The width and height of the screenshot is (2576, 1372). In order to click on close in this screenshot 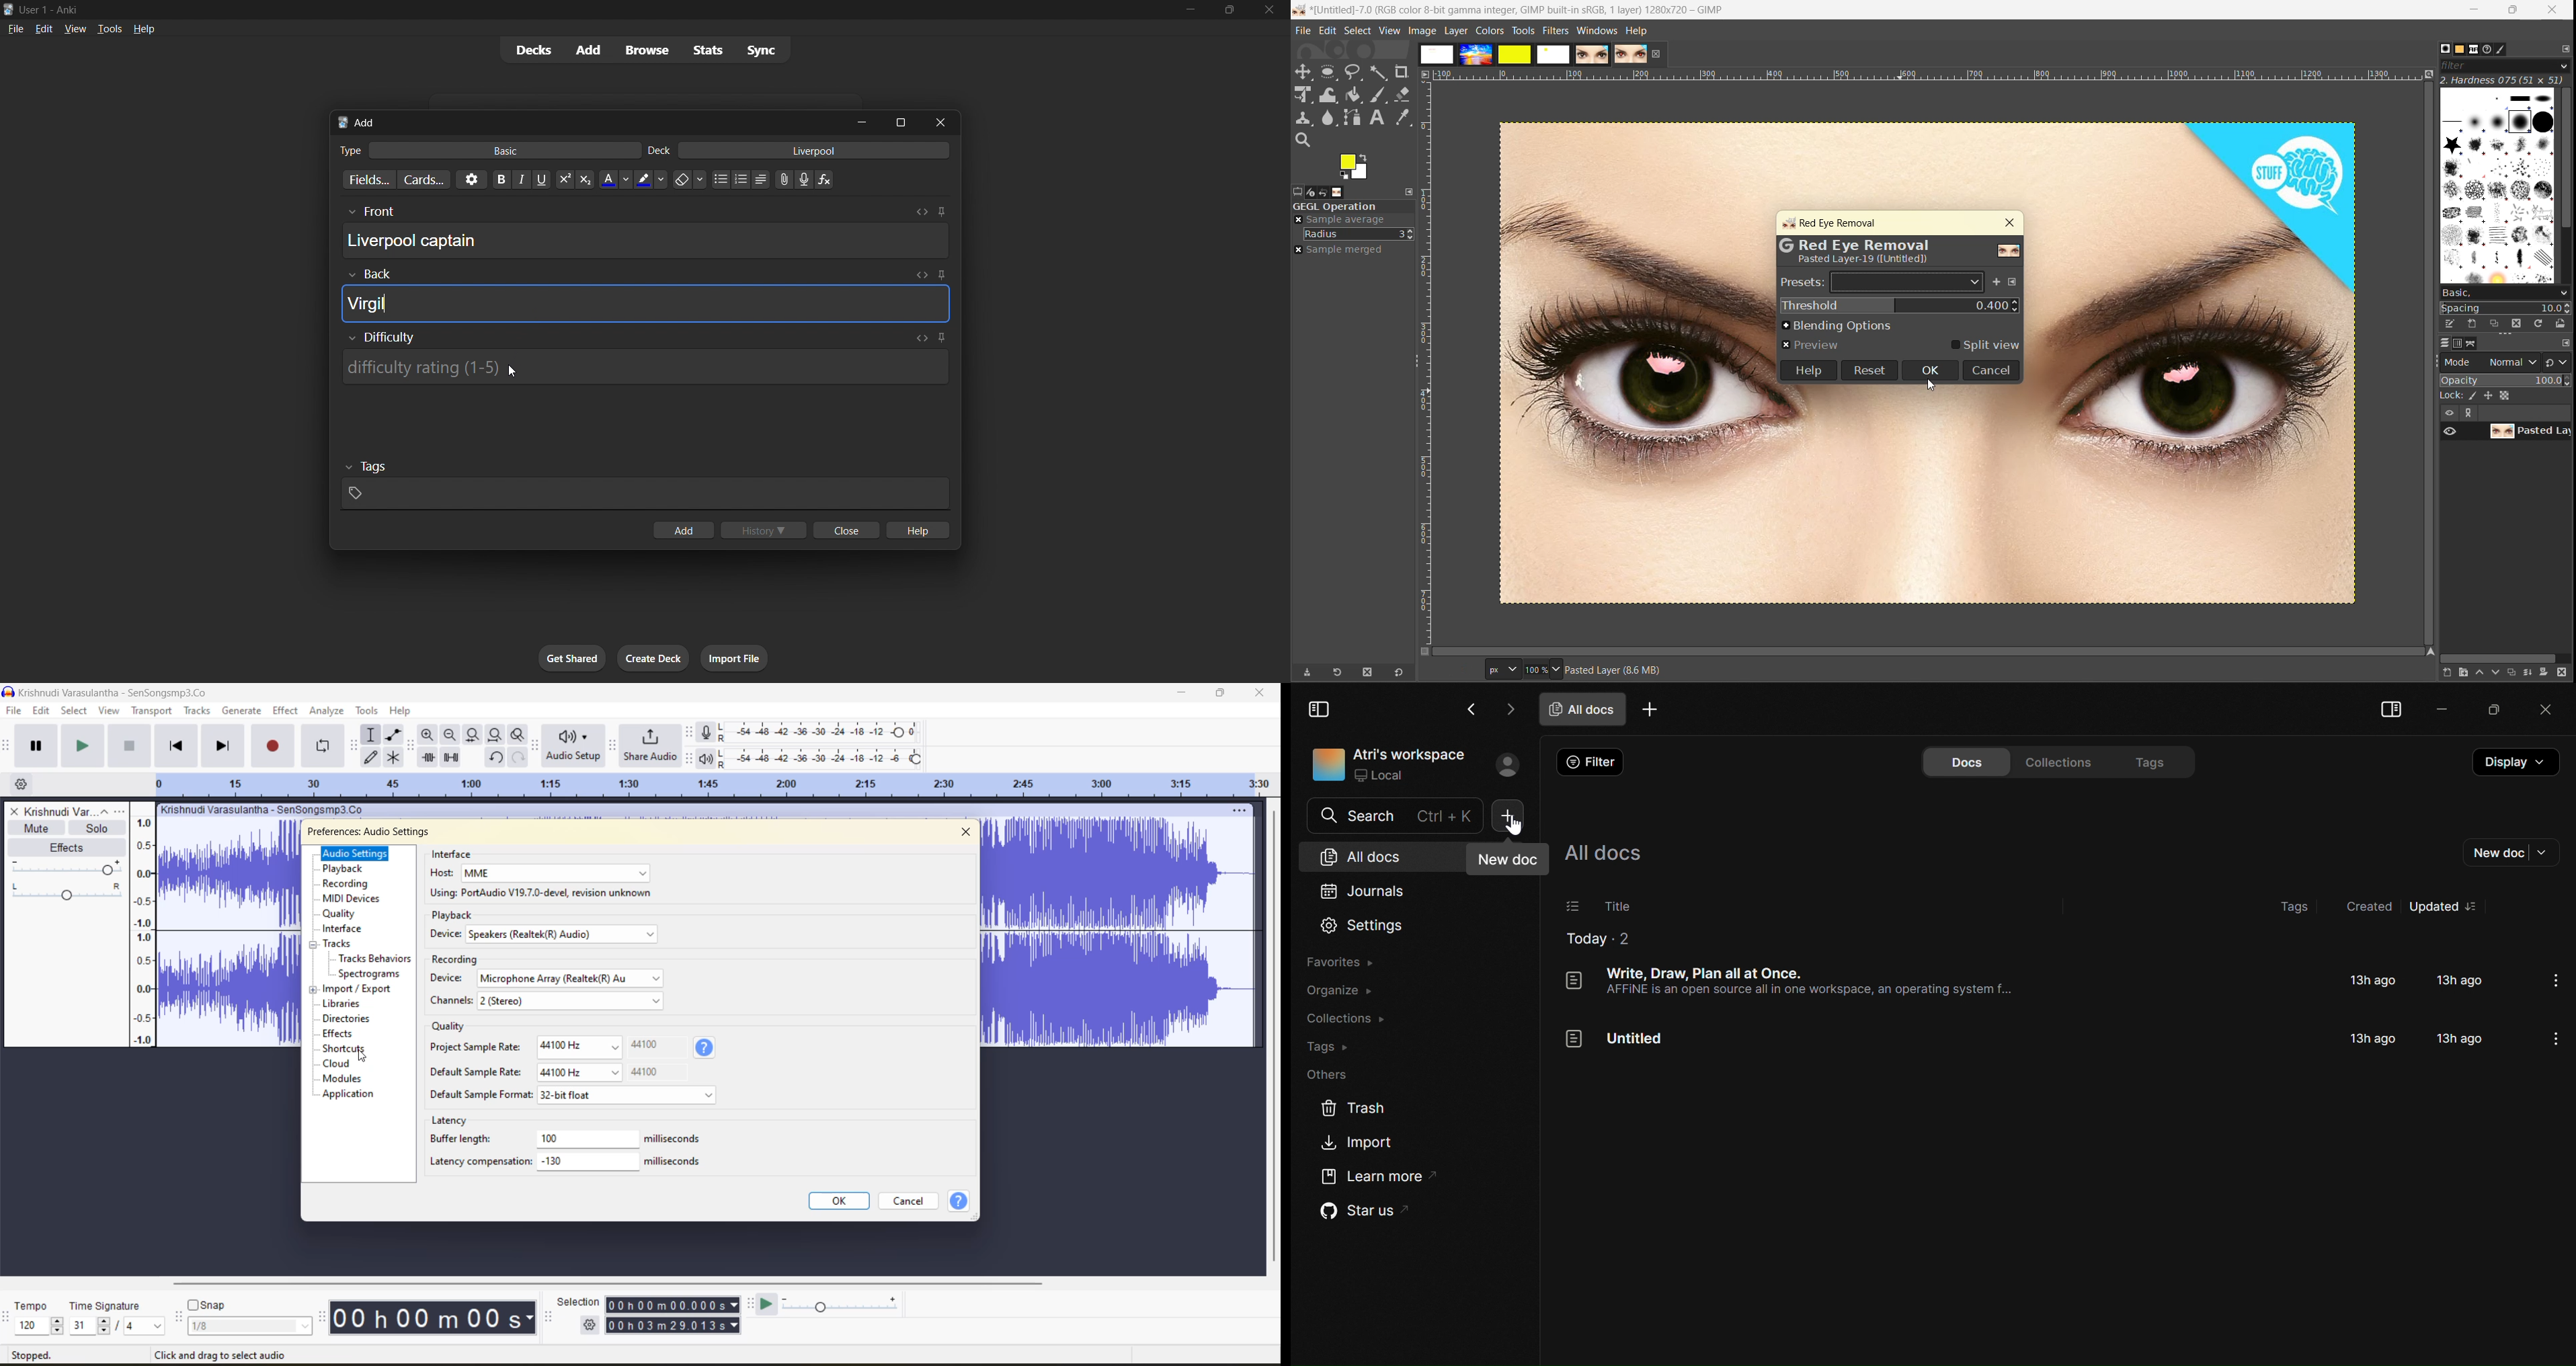, I will do `click(940, 122)`.